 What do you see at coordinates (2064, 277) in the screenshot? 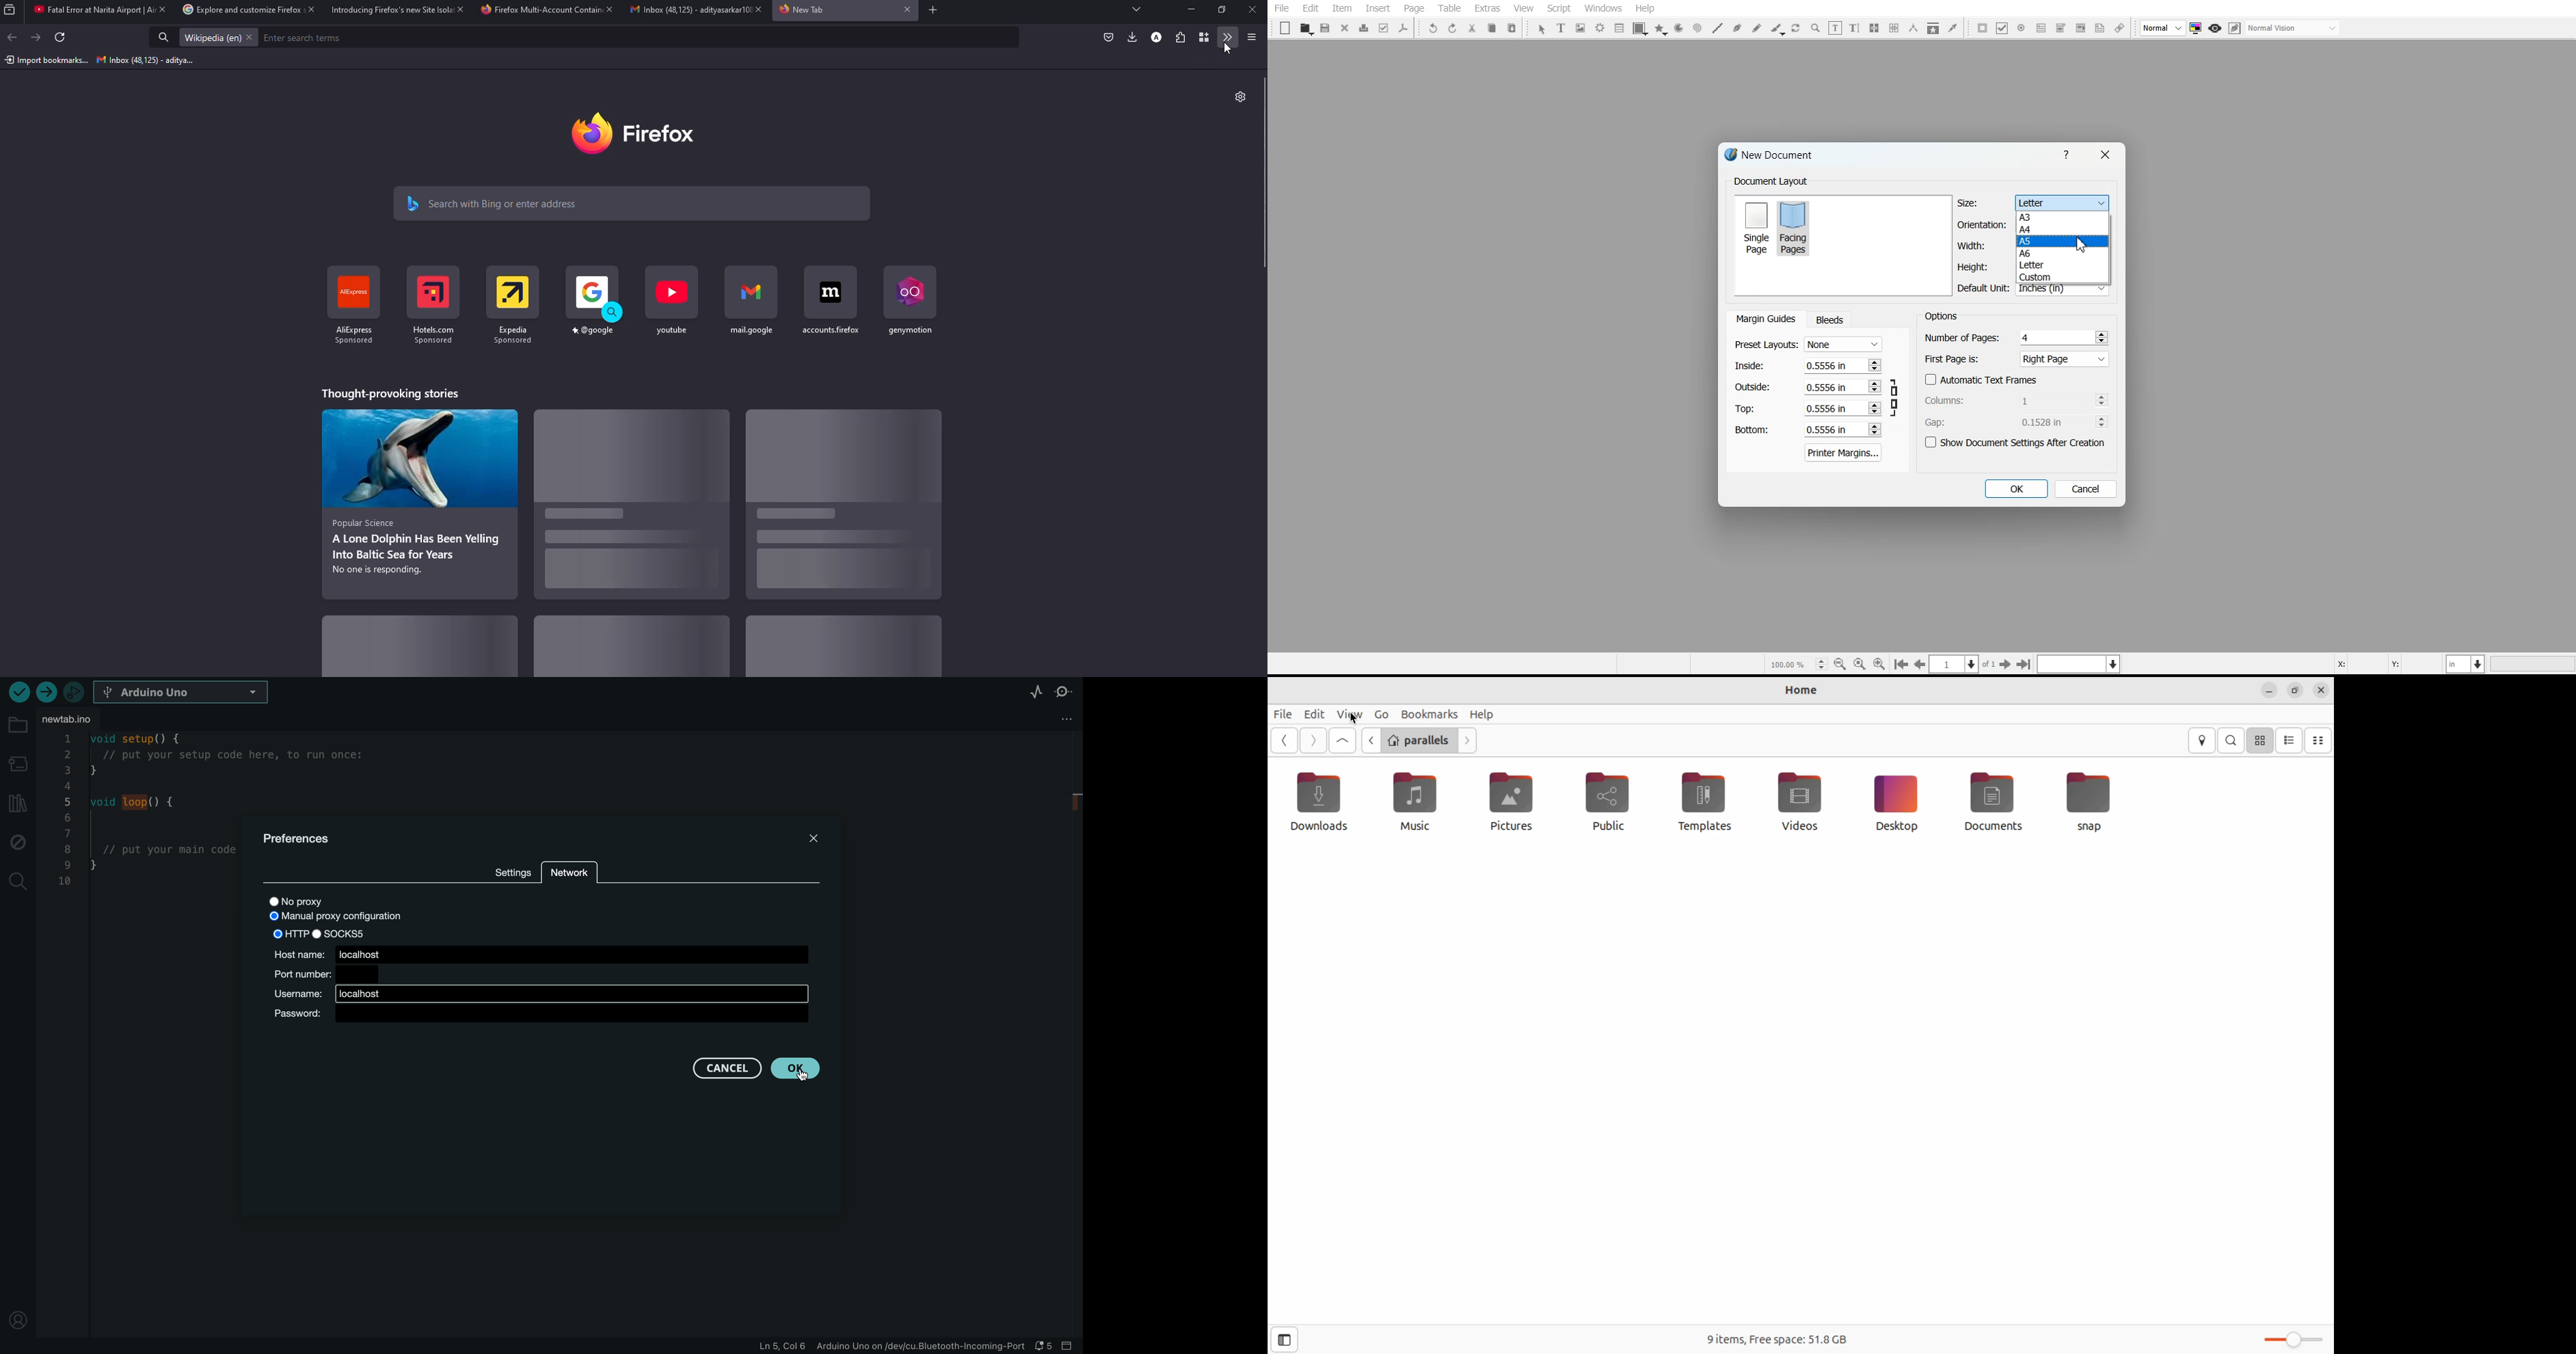
I see `Custom` at bounding box center [2064, 277].